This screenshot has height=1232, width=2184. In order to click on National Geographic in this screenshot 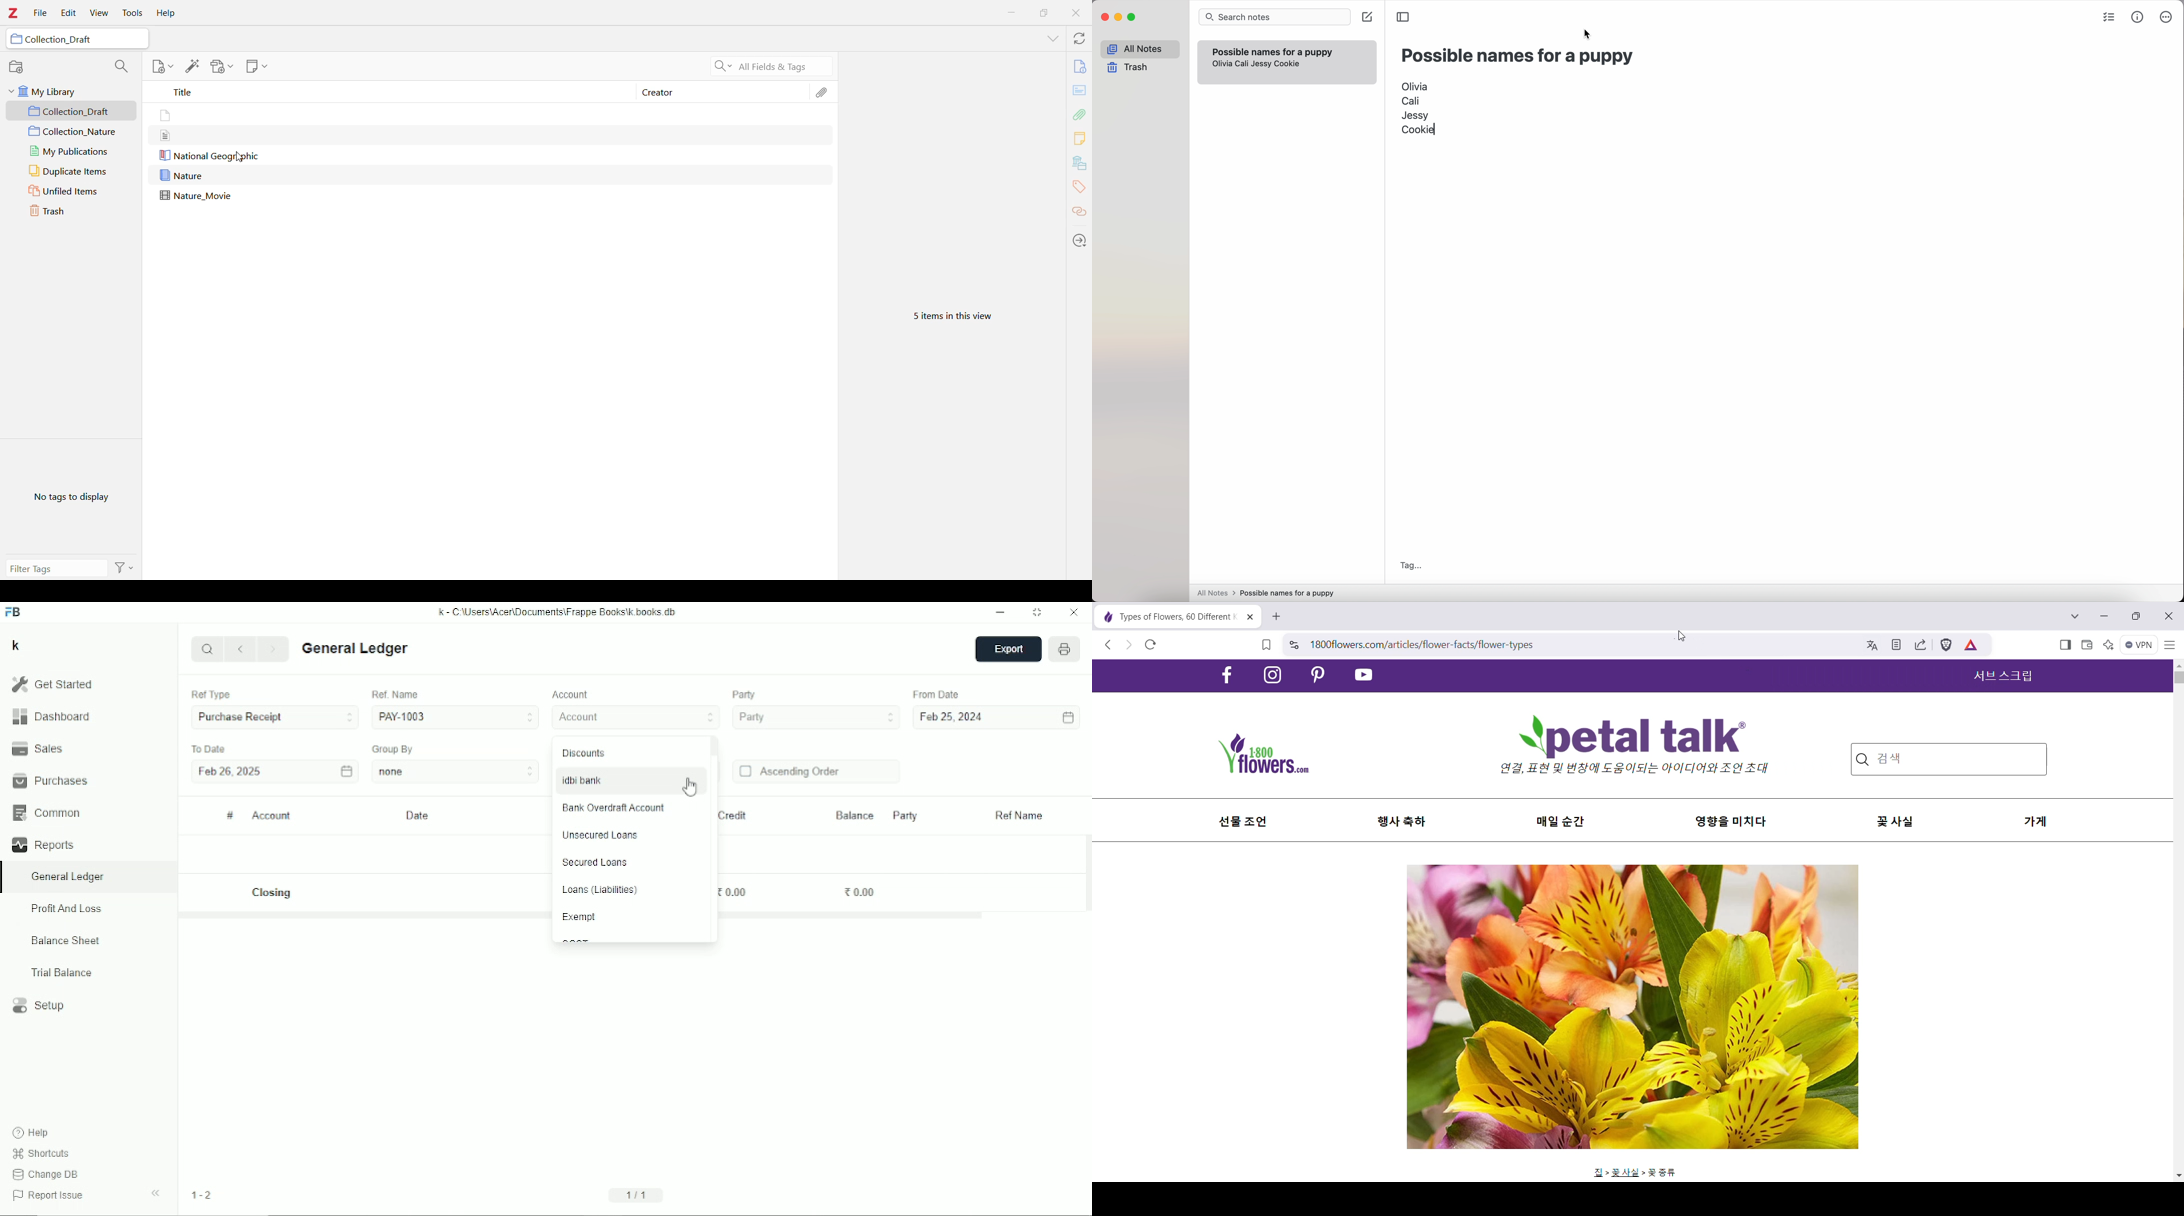, I will do `click(209, 156)`.